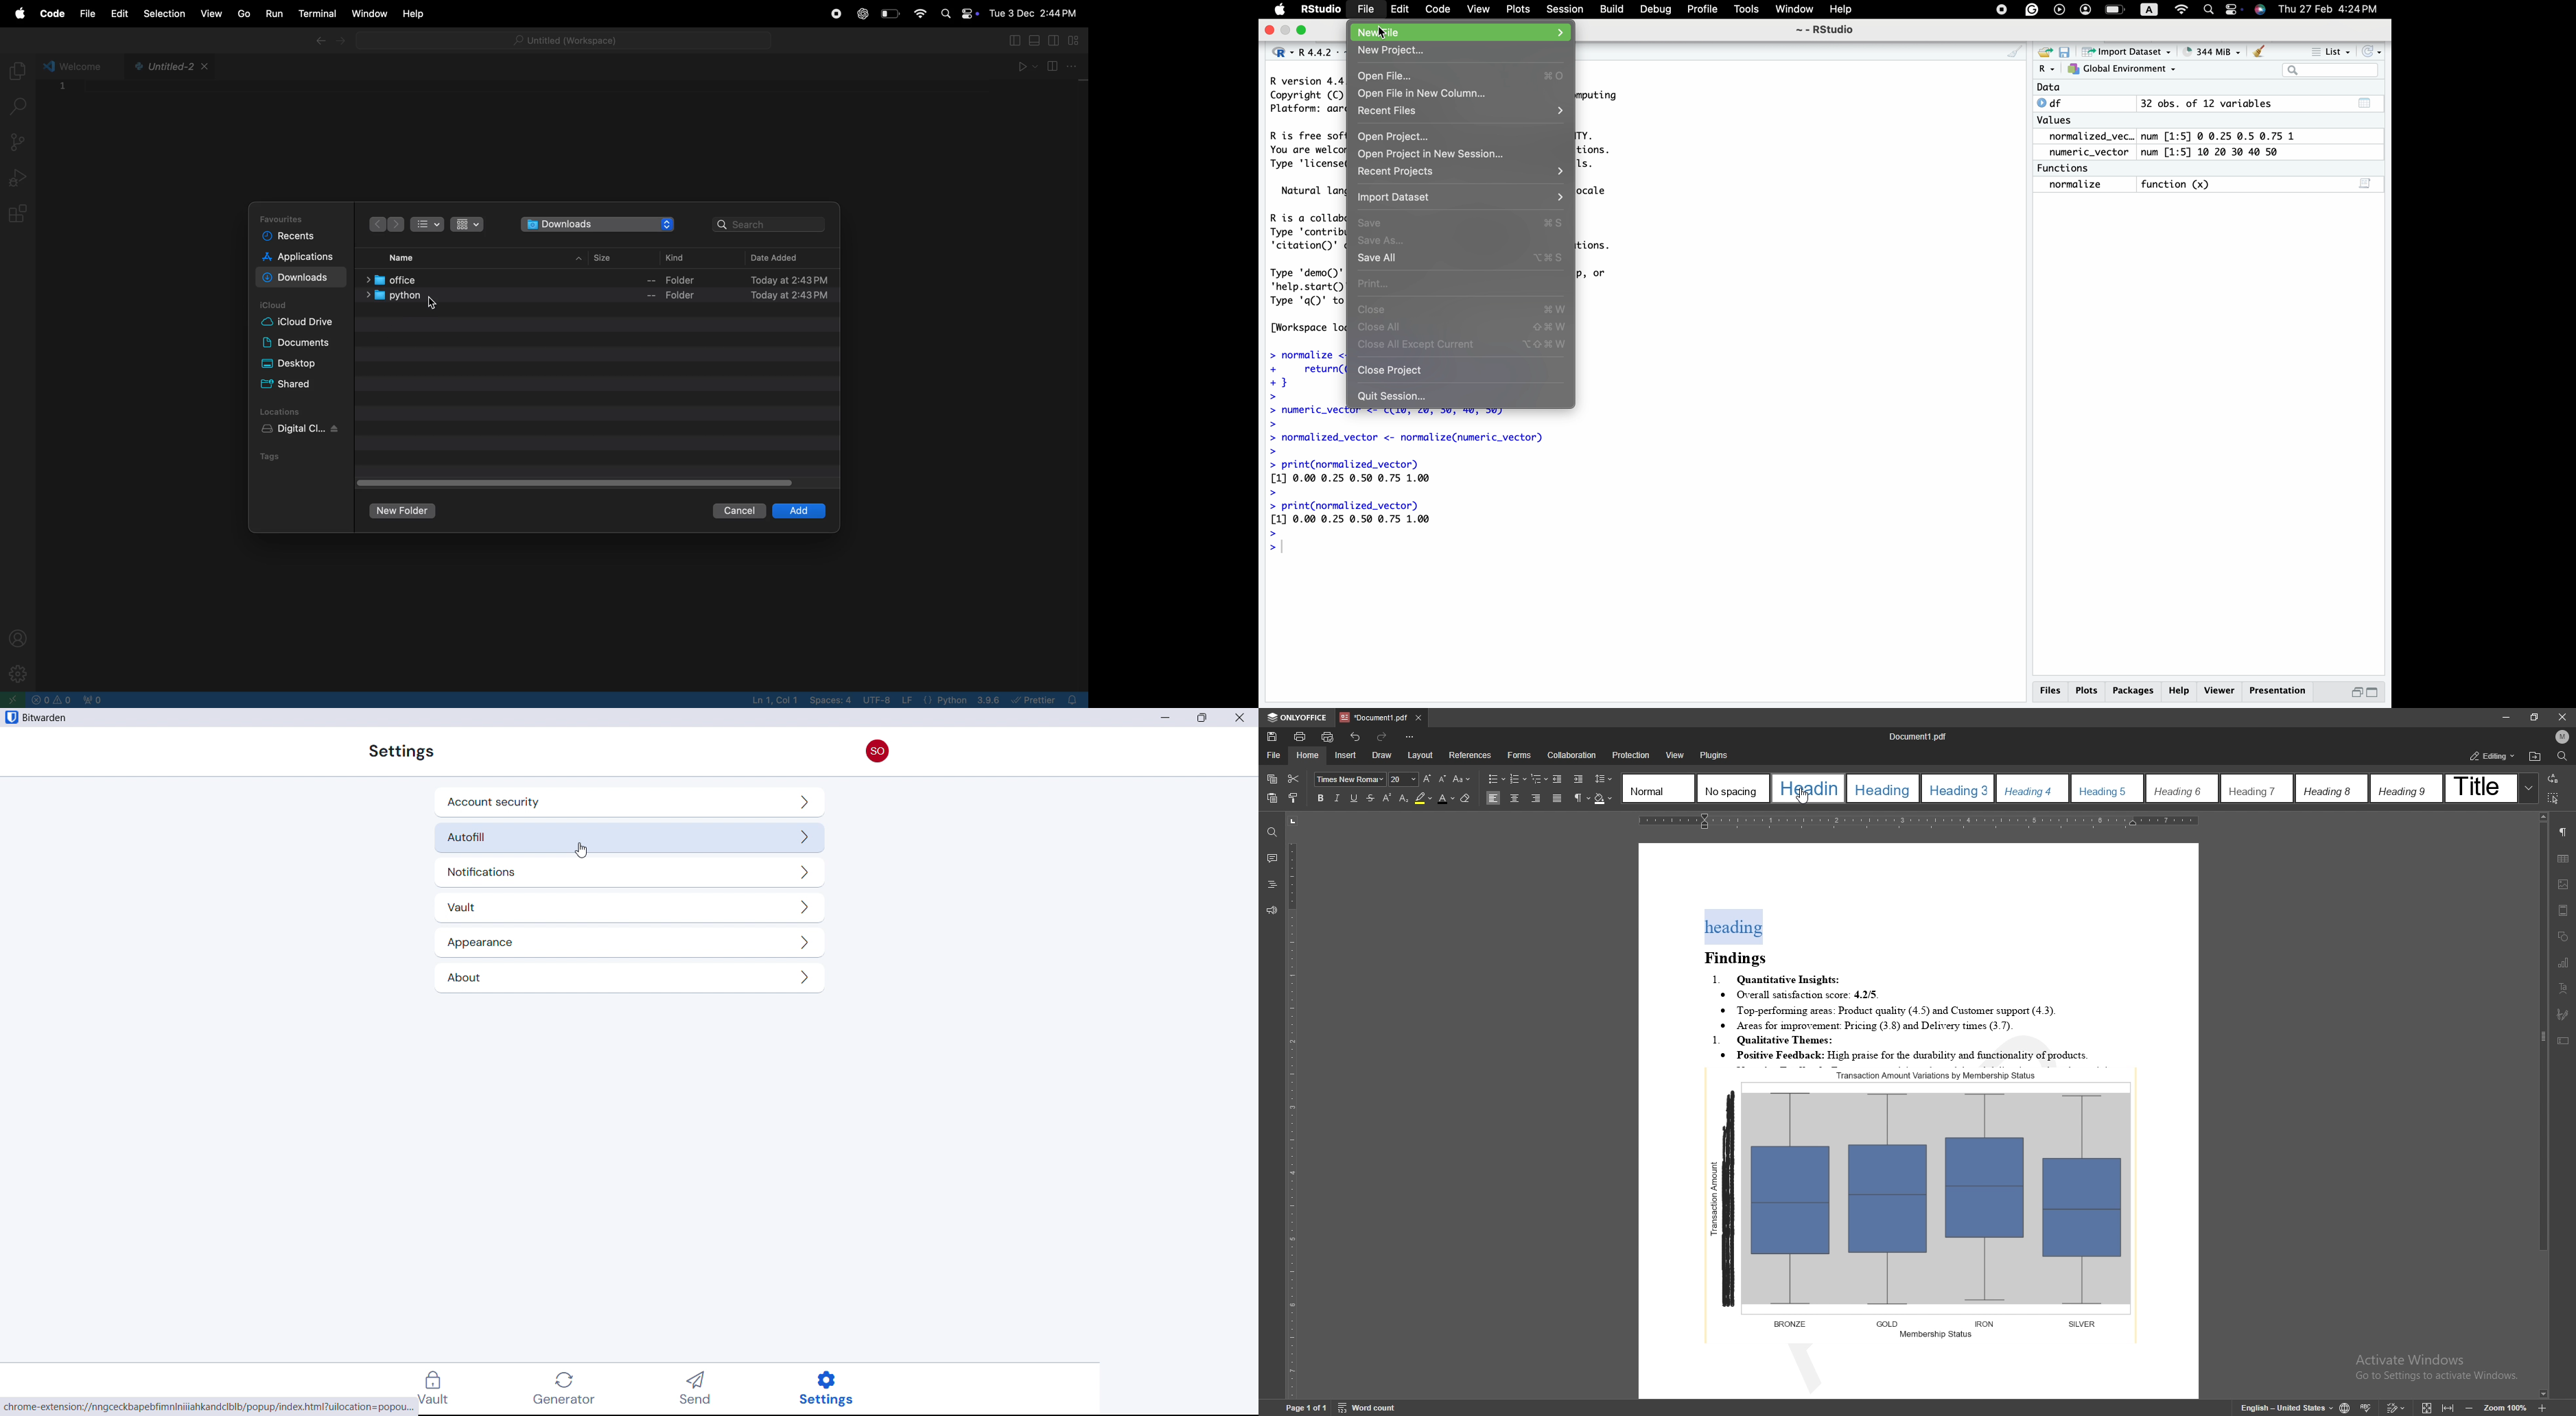  I want to click on selection, so click(165, 14).